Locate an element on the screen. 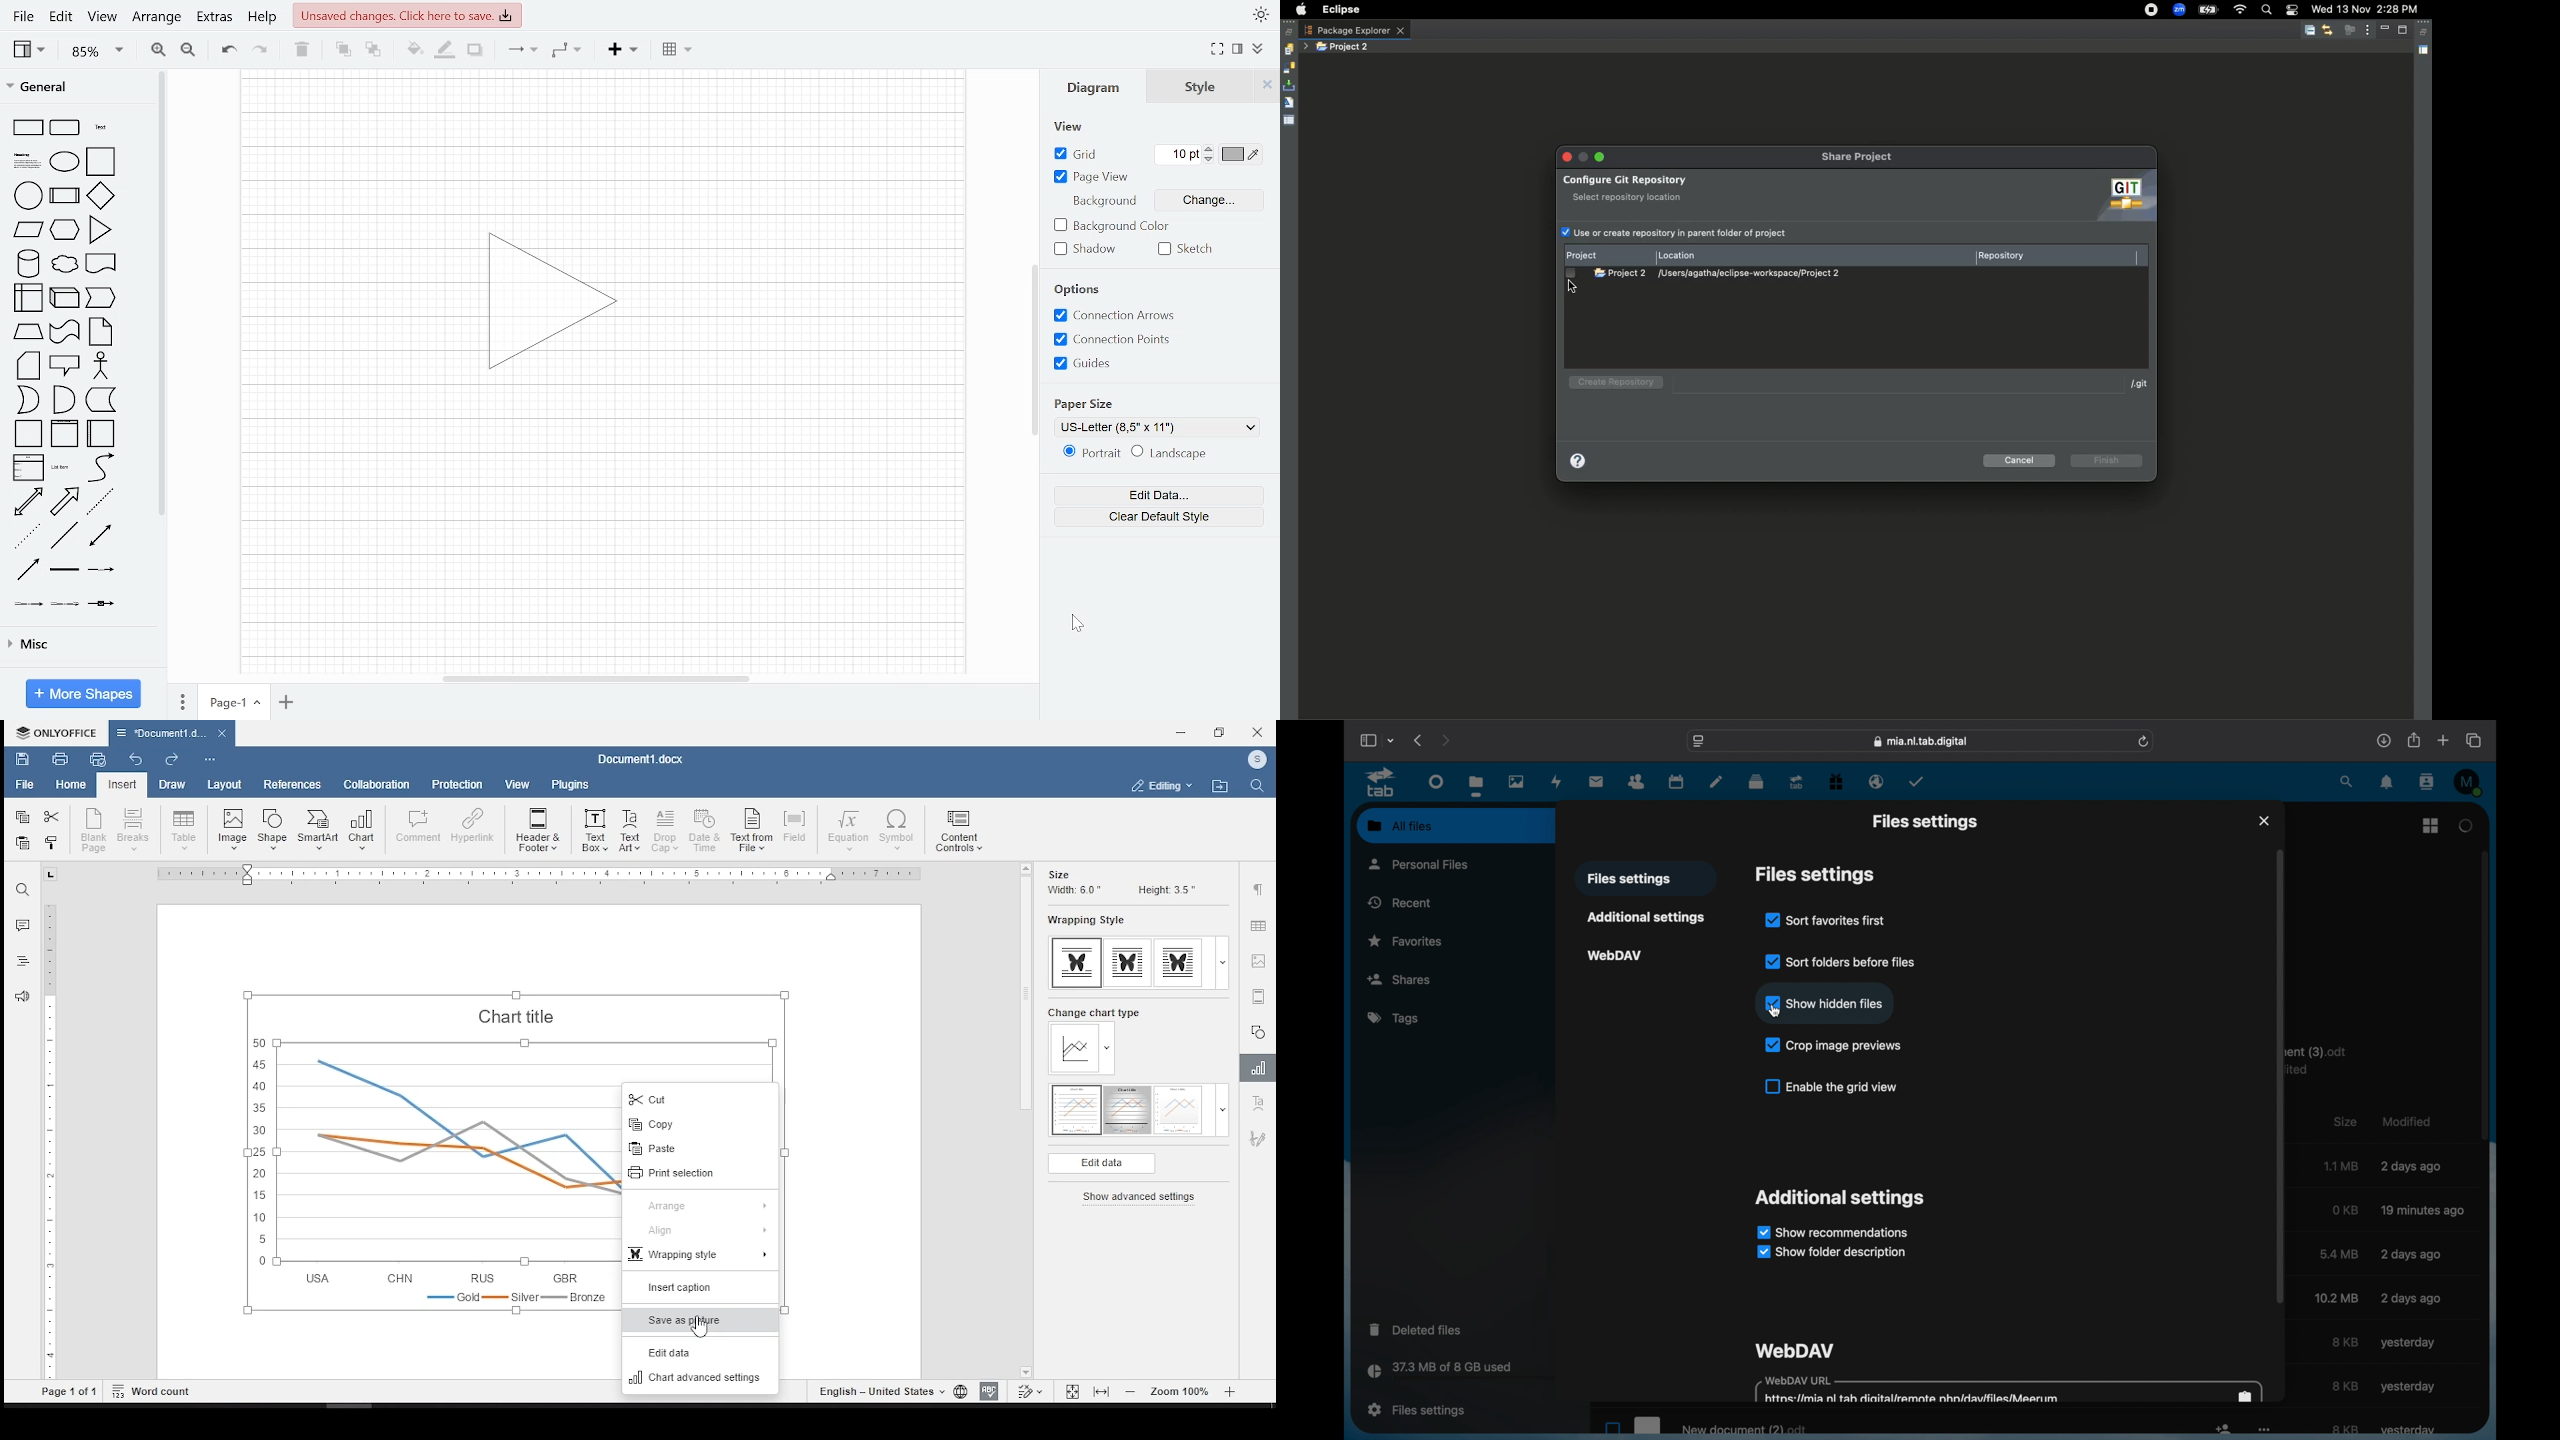 The height and width of the screenshot is (1456, 2576). Insert is located at coordinates (680, 50).